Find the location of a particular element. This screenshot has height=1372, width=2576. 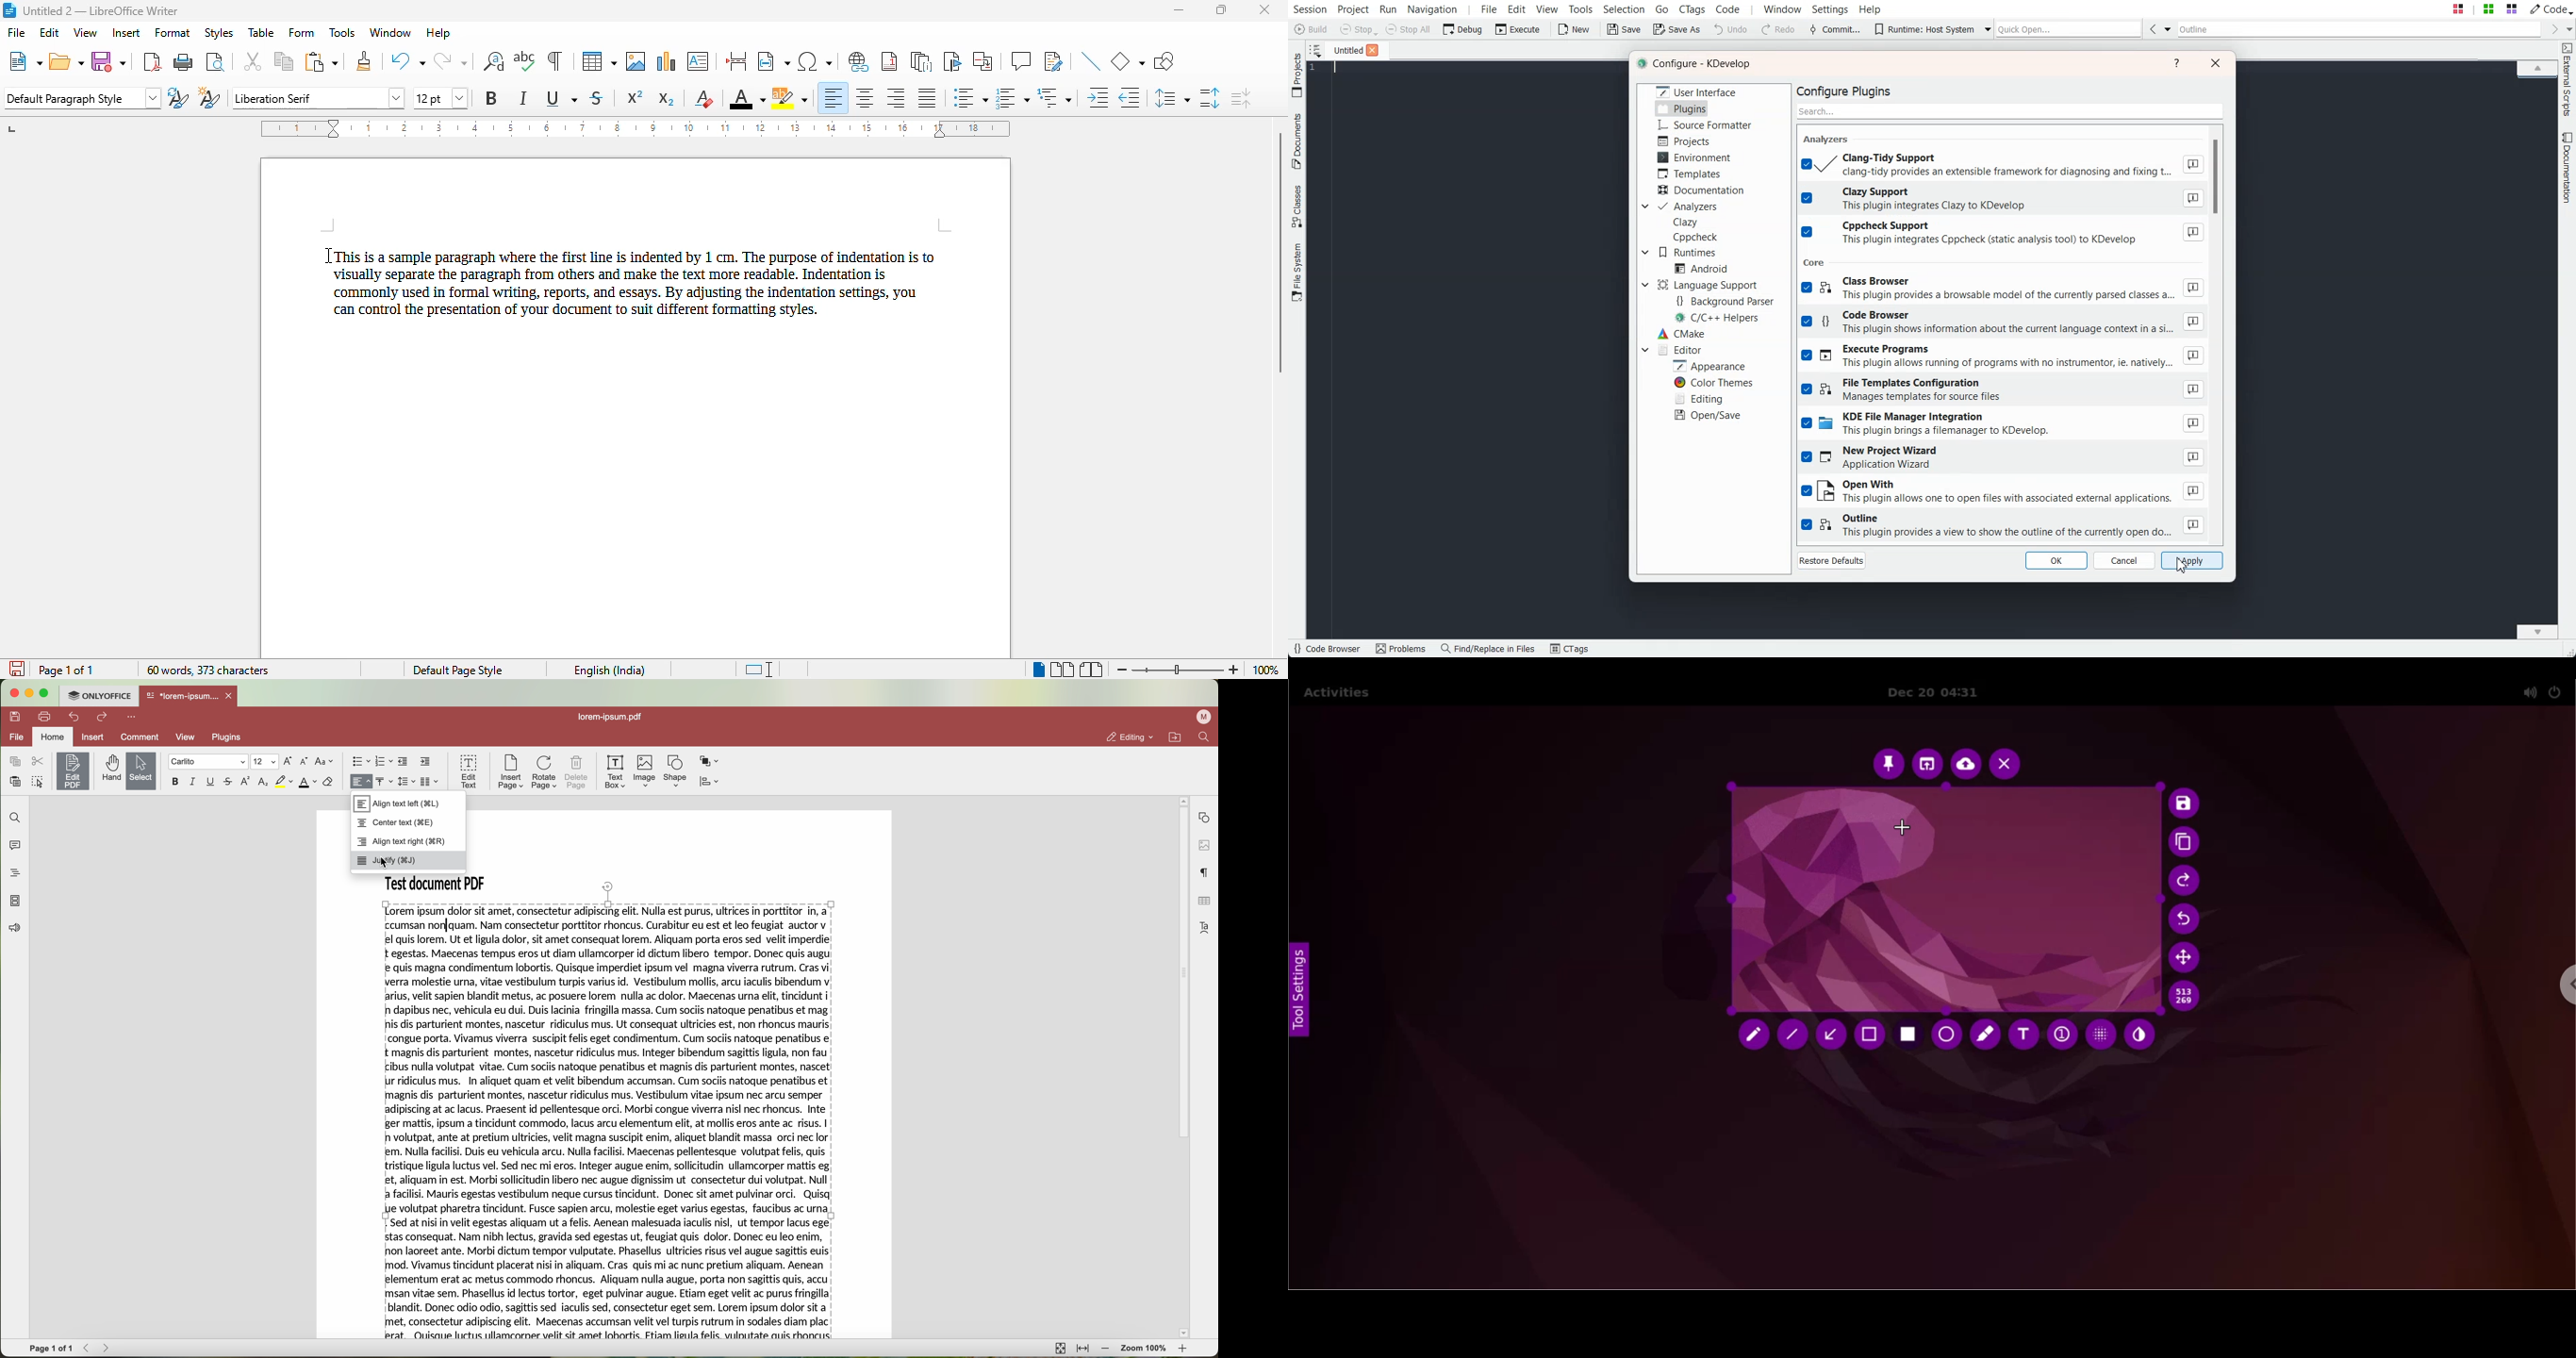

font size is located at coordinates (439, 98).